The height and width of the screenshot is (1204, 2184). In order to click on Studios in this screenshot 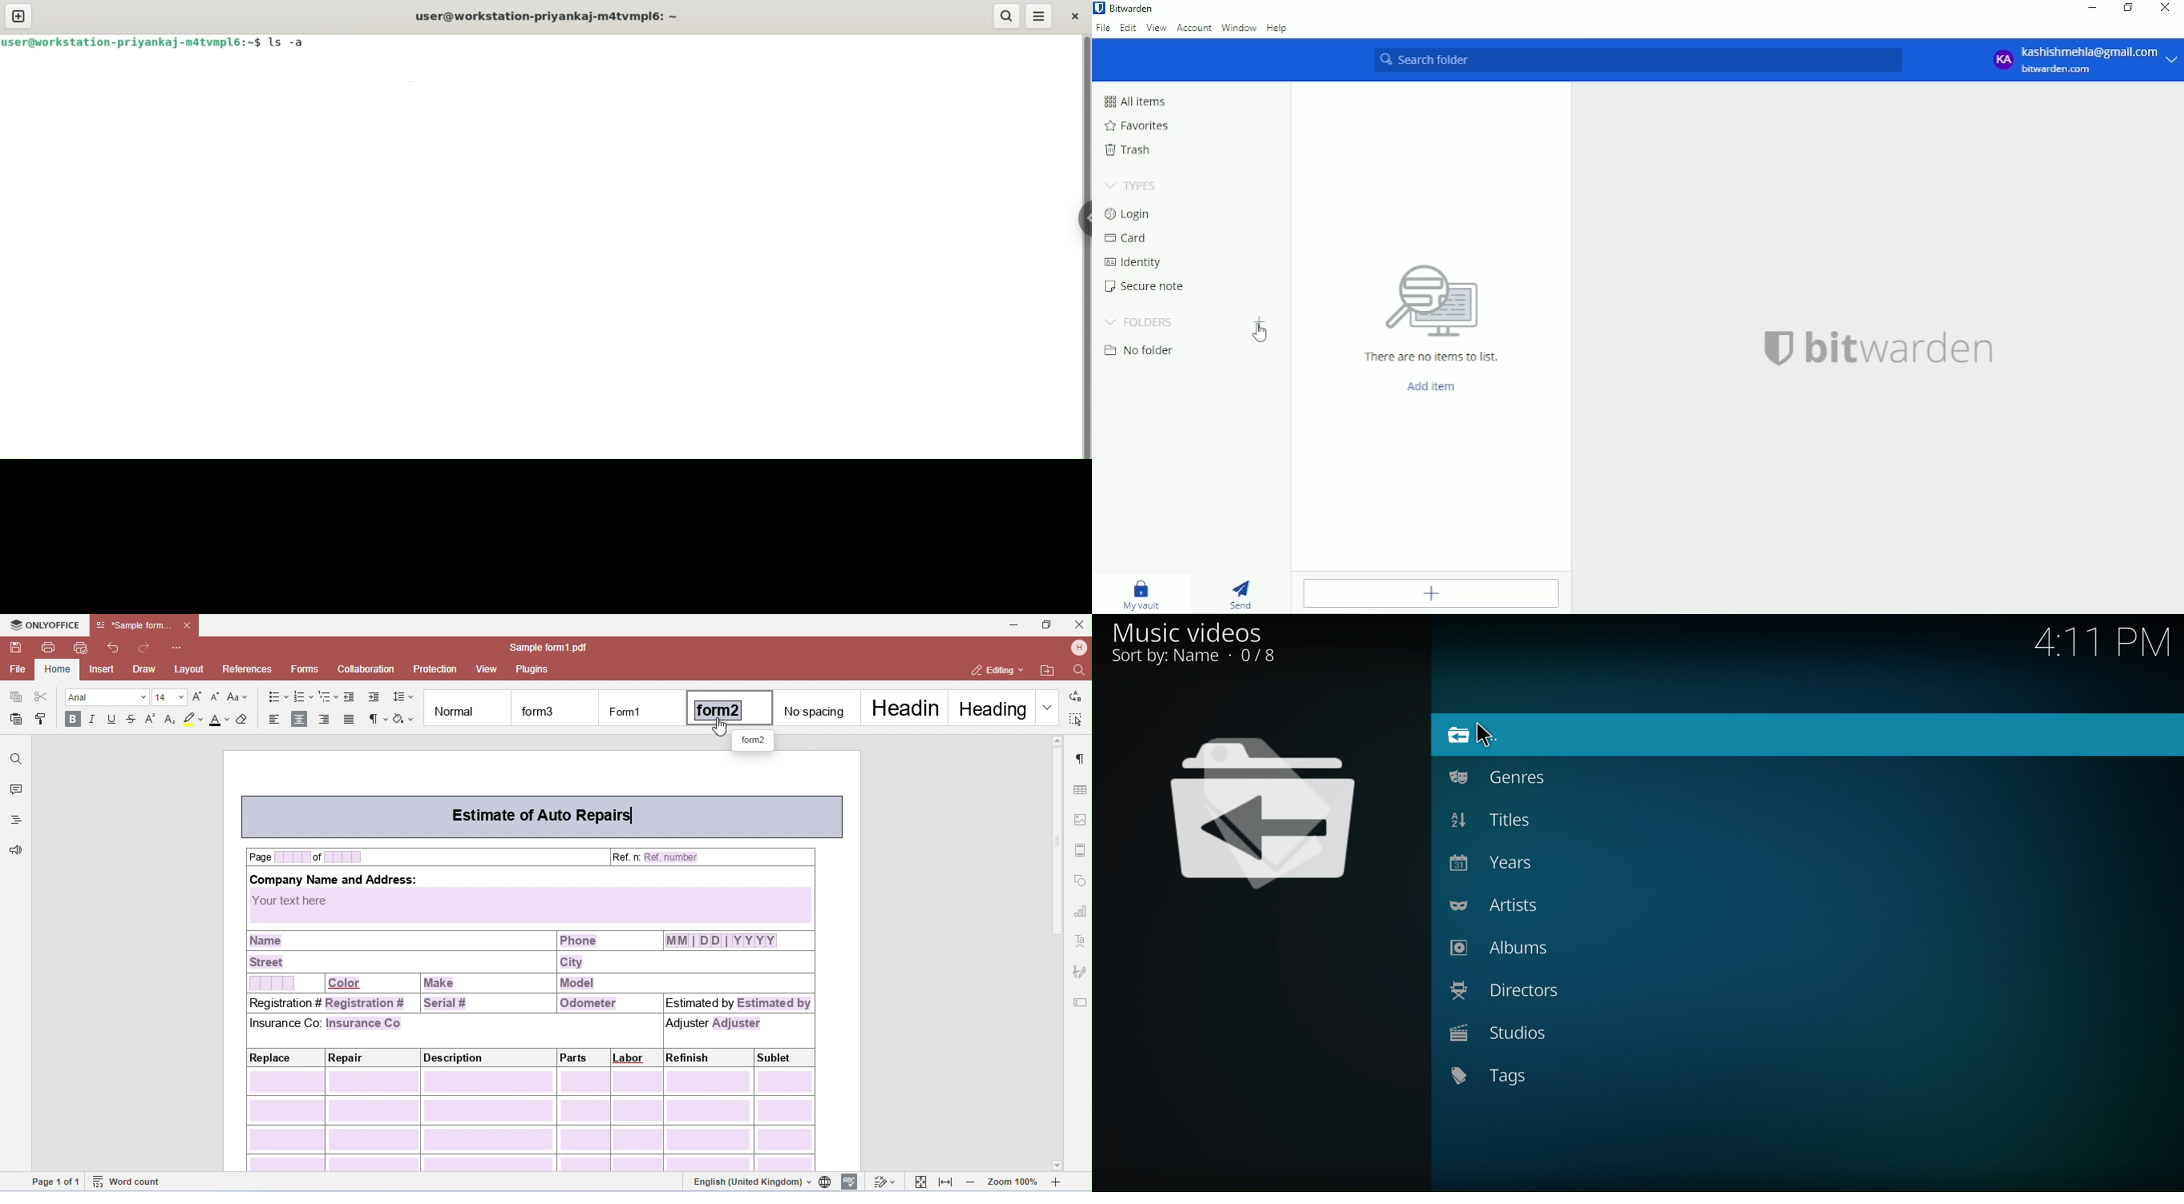, I will do `click(1532, 1036)`.